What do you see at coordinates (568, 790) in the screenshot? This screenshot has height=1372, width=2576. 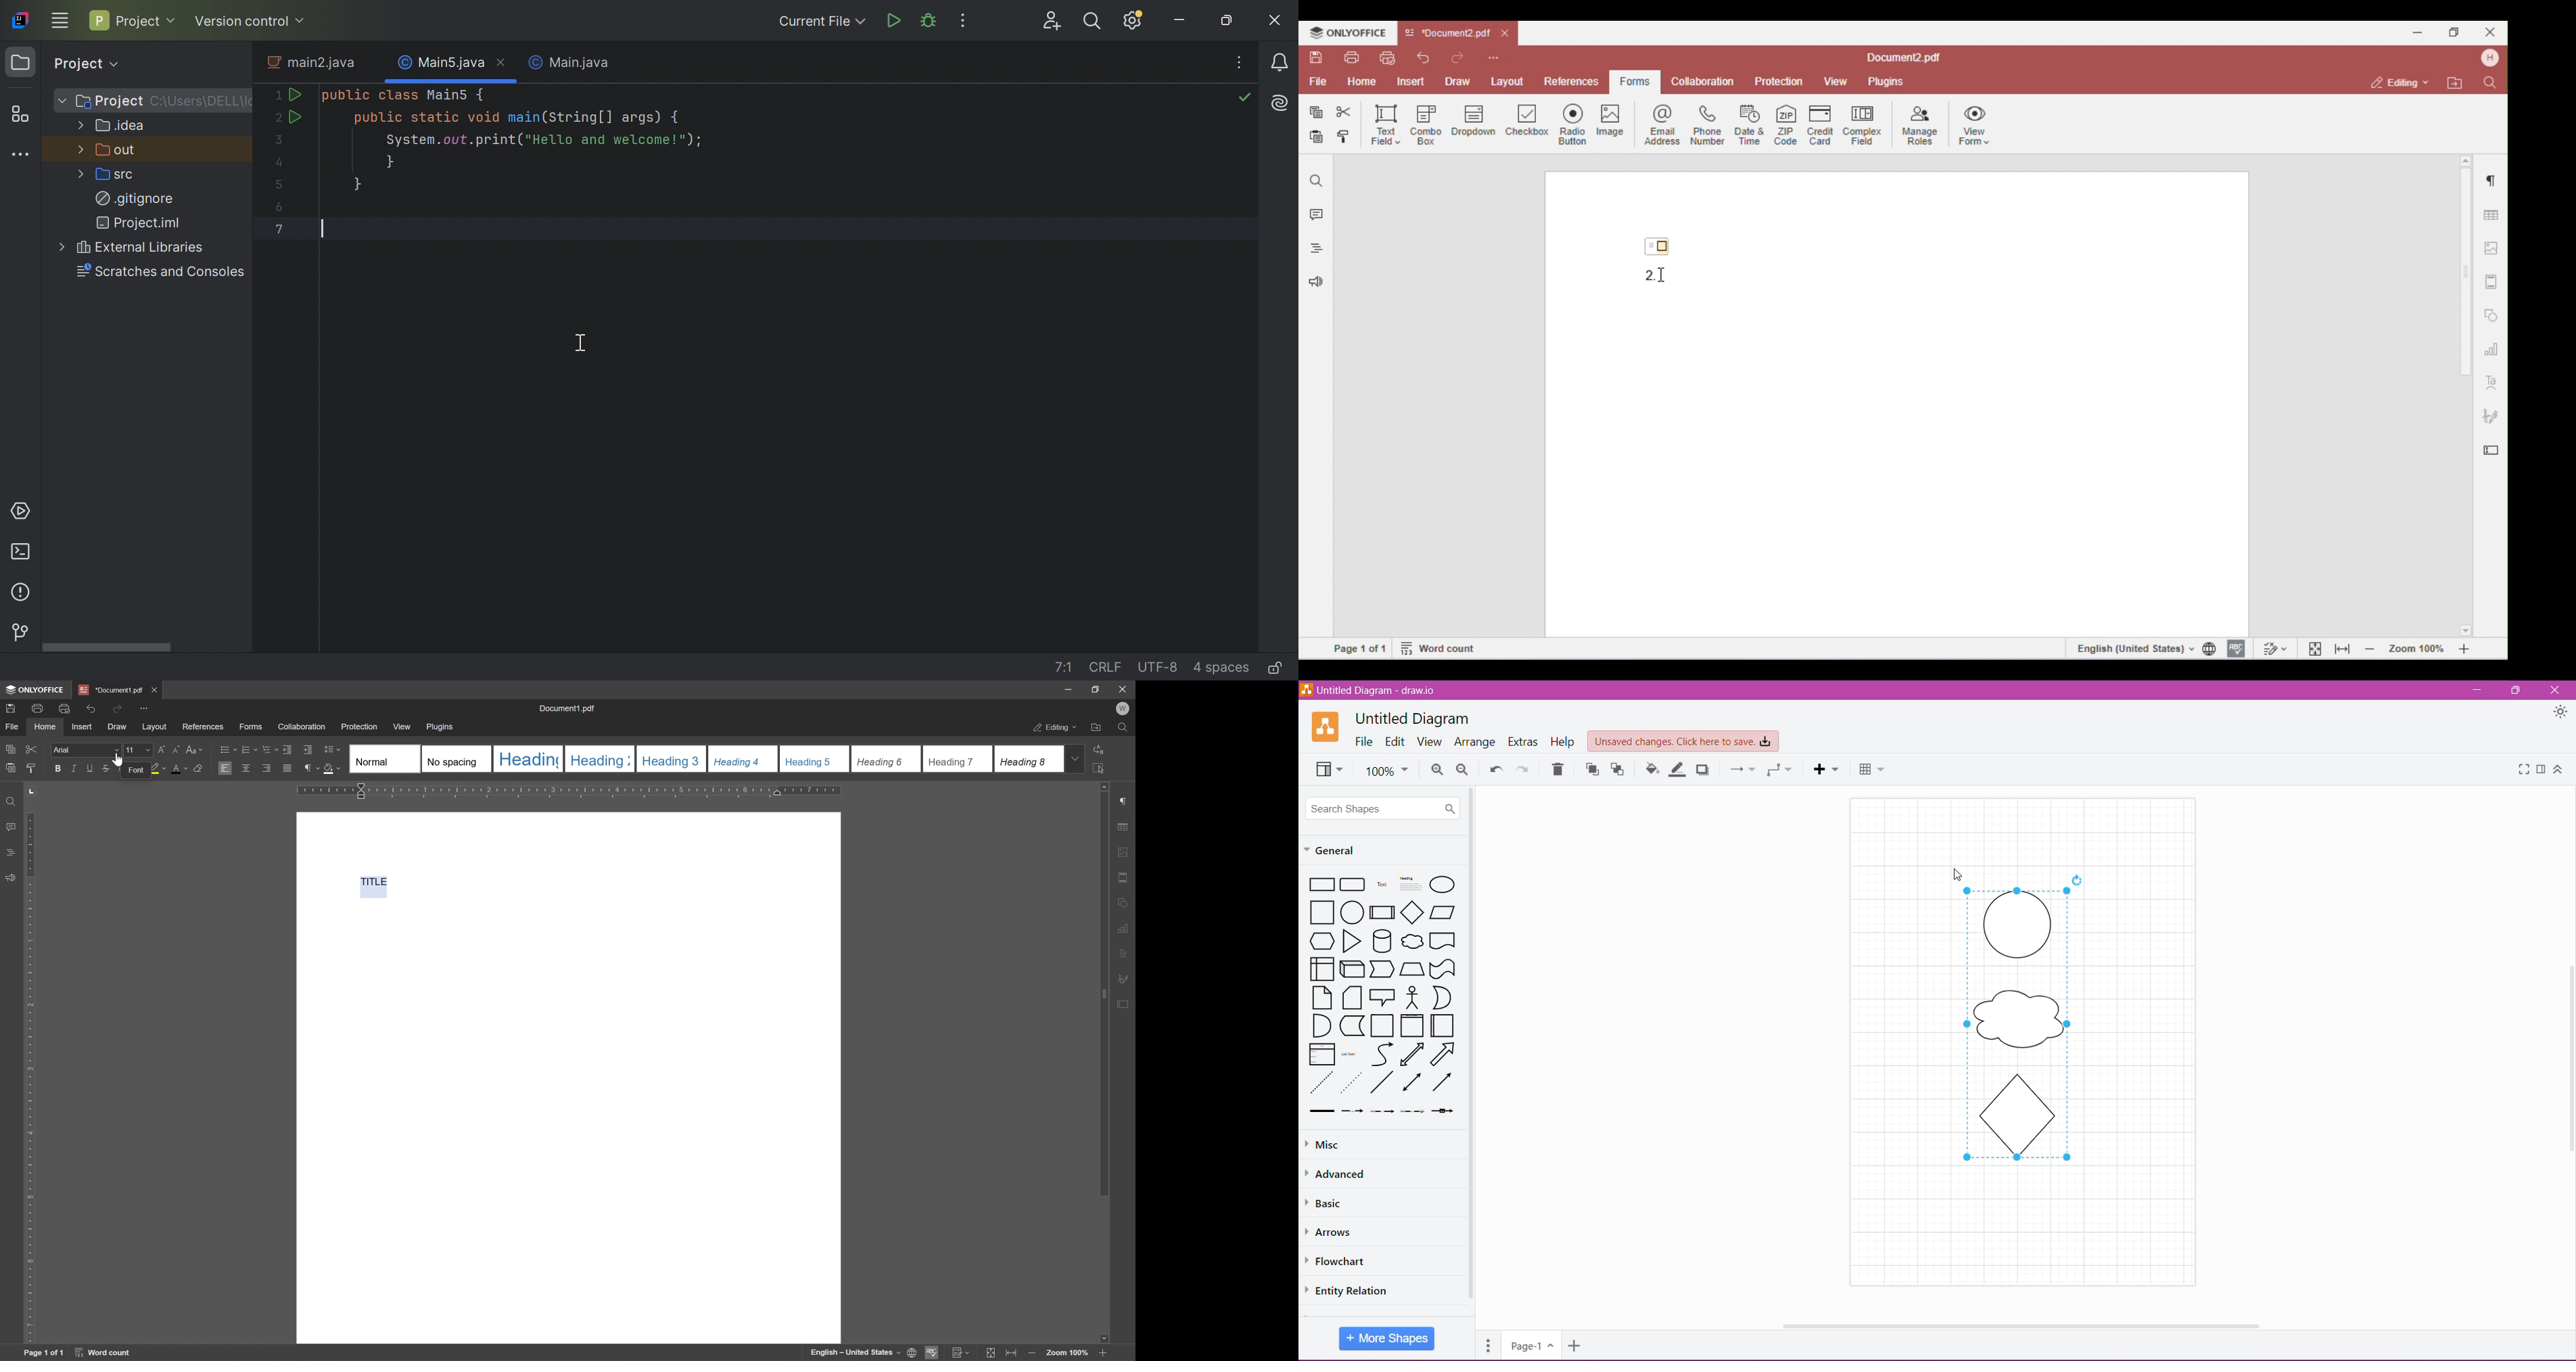 I see `ruler` at bounding box center [568, 790].